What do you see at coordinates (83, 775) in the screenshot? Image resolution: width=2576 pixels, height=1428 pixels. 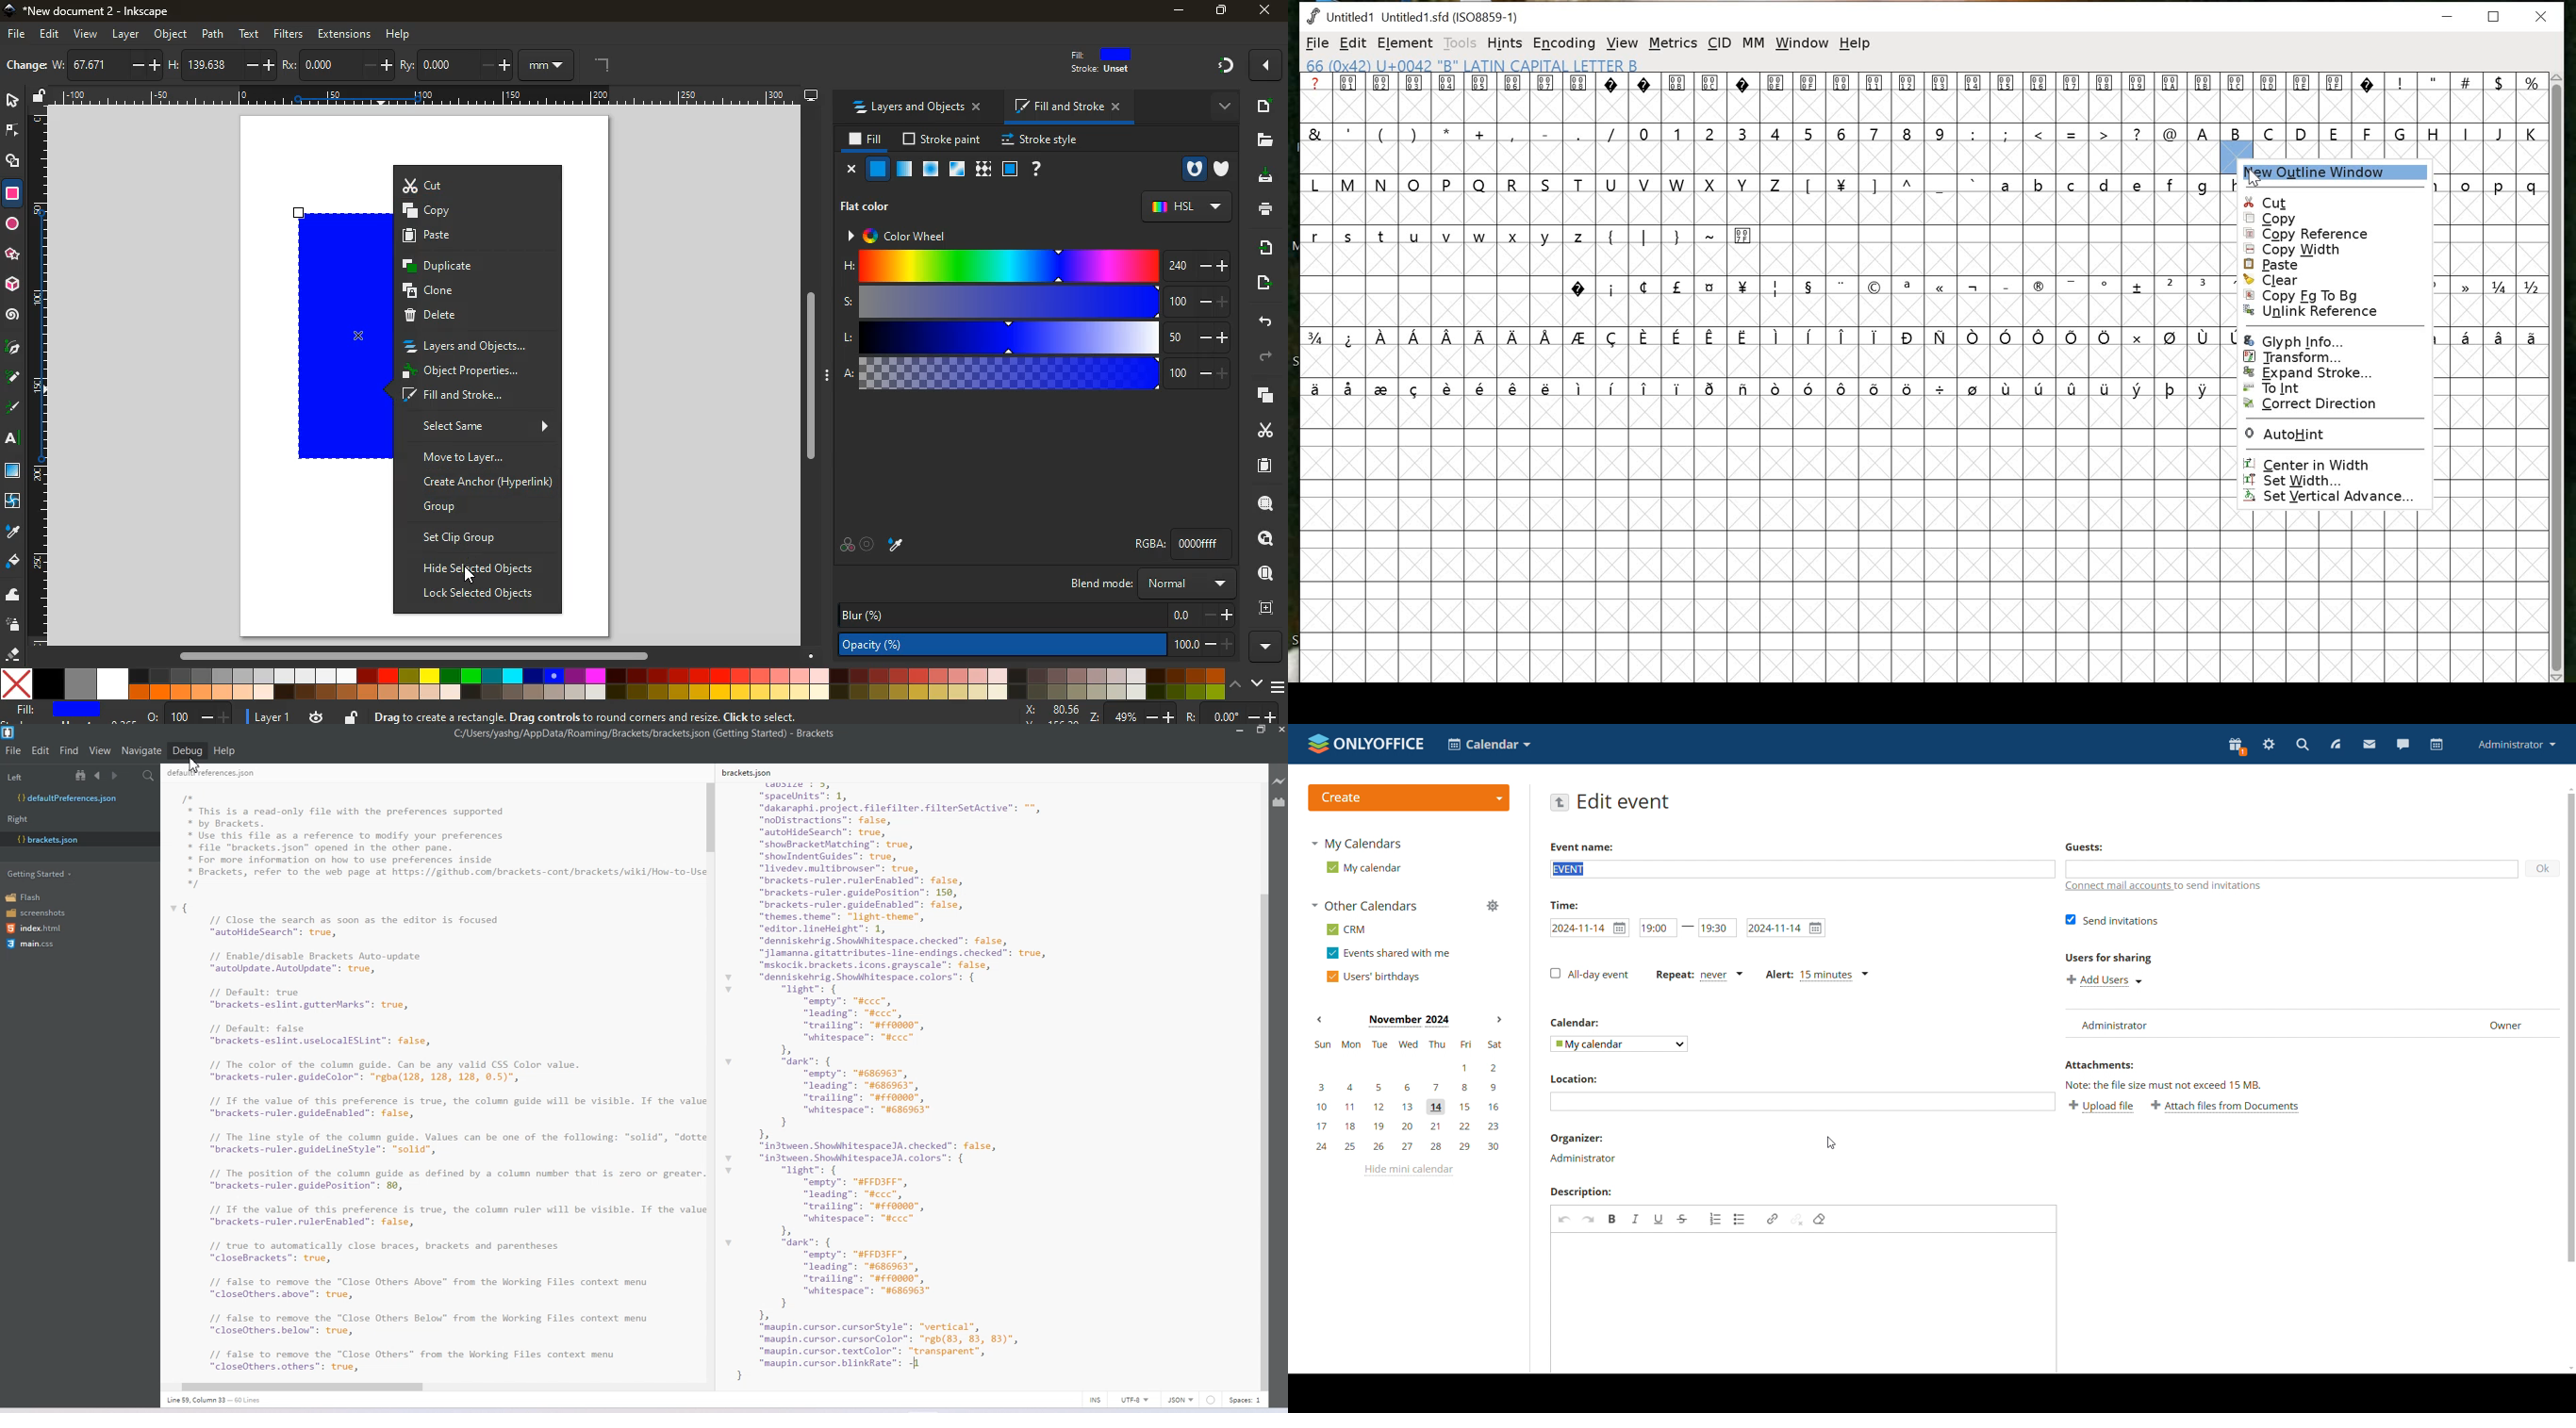 I see `View in file Tree` at bounding box center [83, 775].